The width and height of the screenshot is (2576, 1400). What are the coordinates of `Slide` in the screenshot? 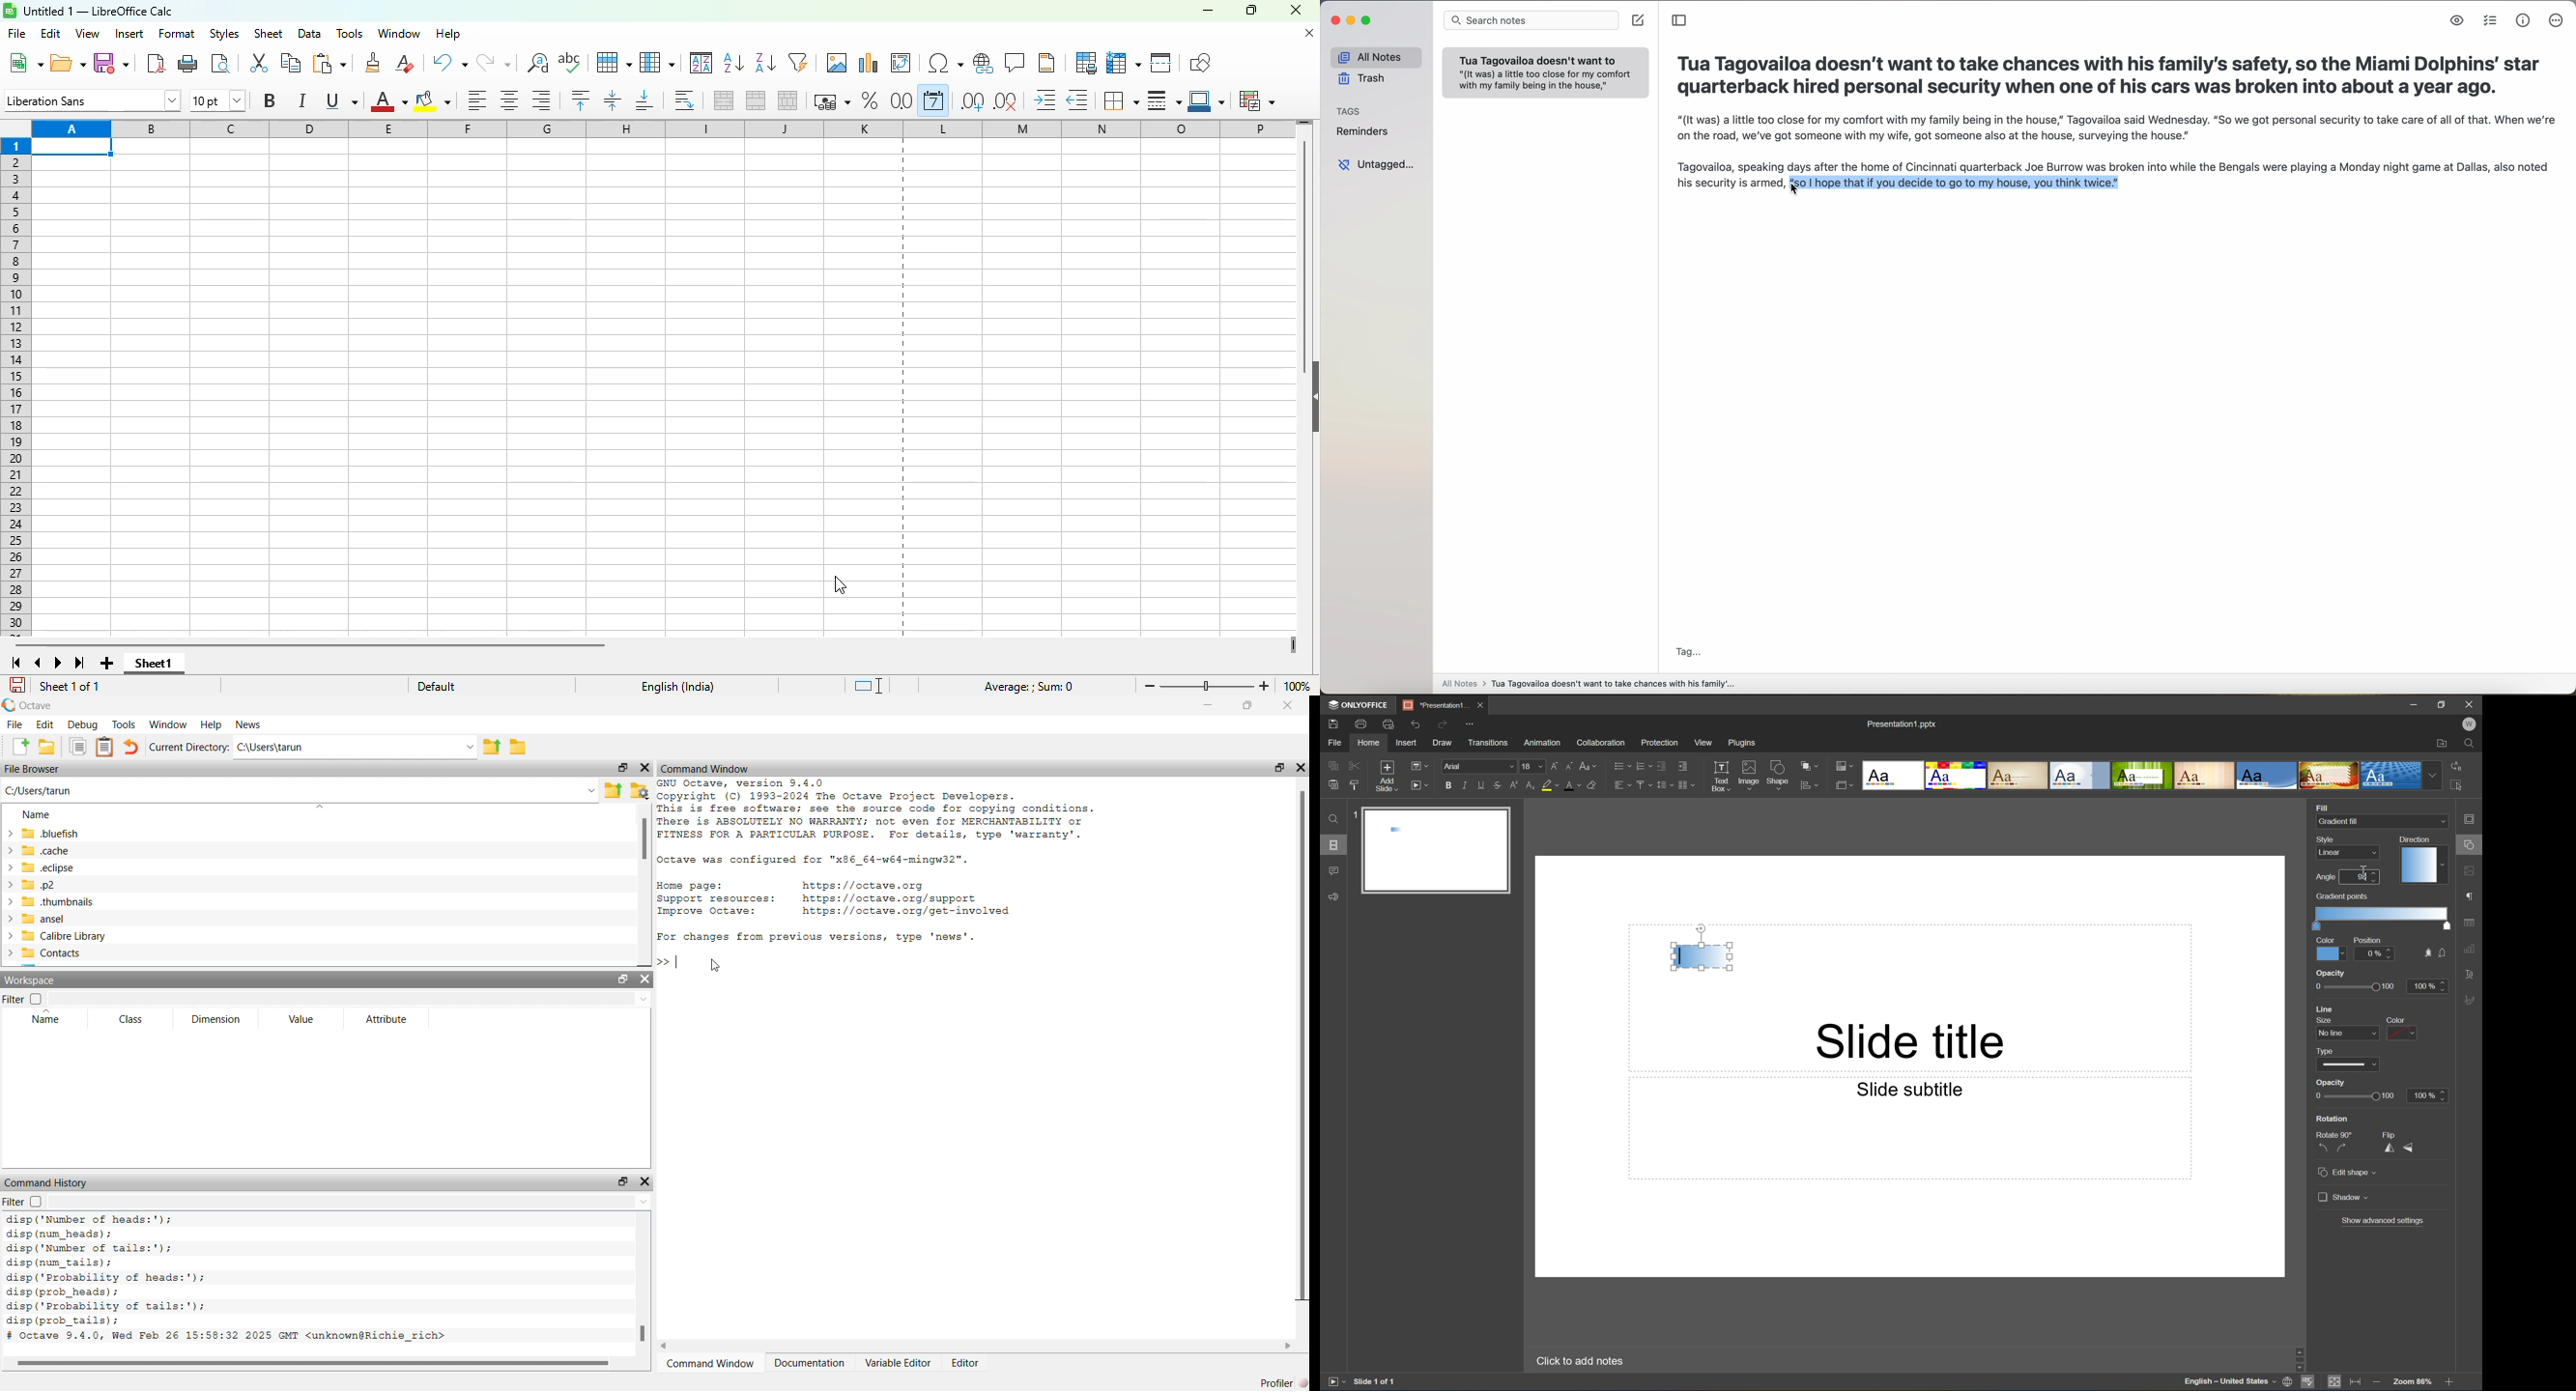 It's located at (1438, 851).